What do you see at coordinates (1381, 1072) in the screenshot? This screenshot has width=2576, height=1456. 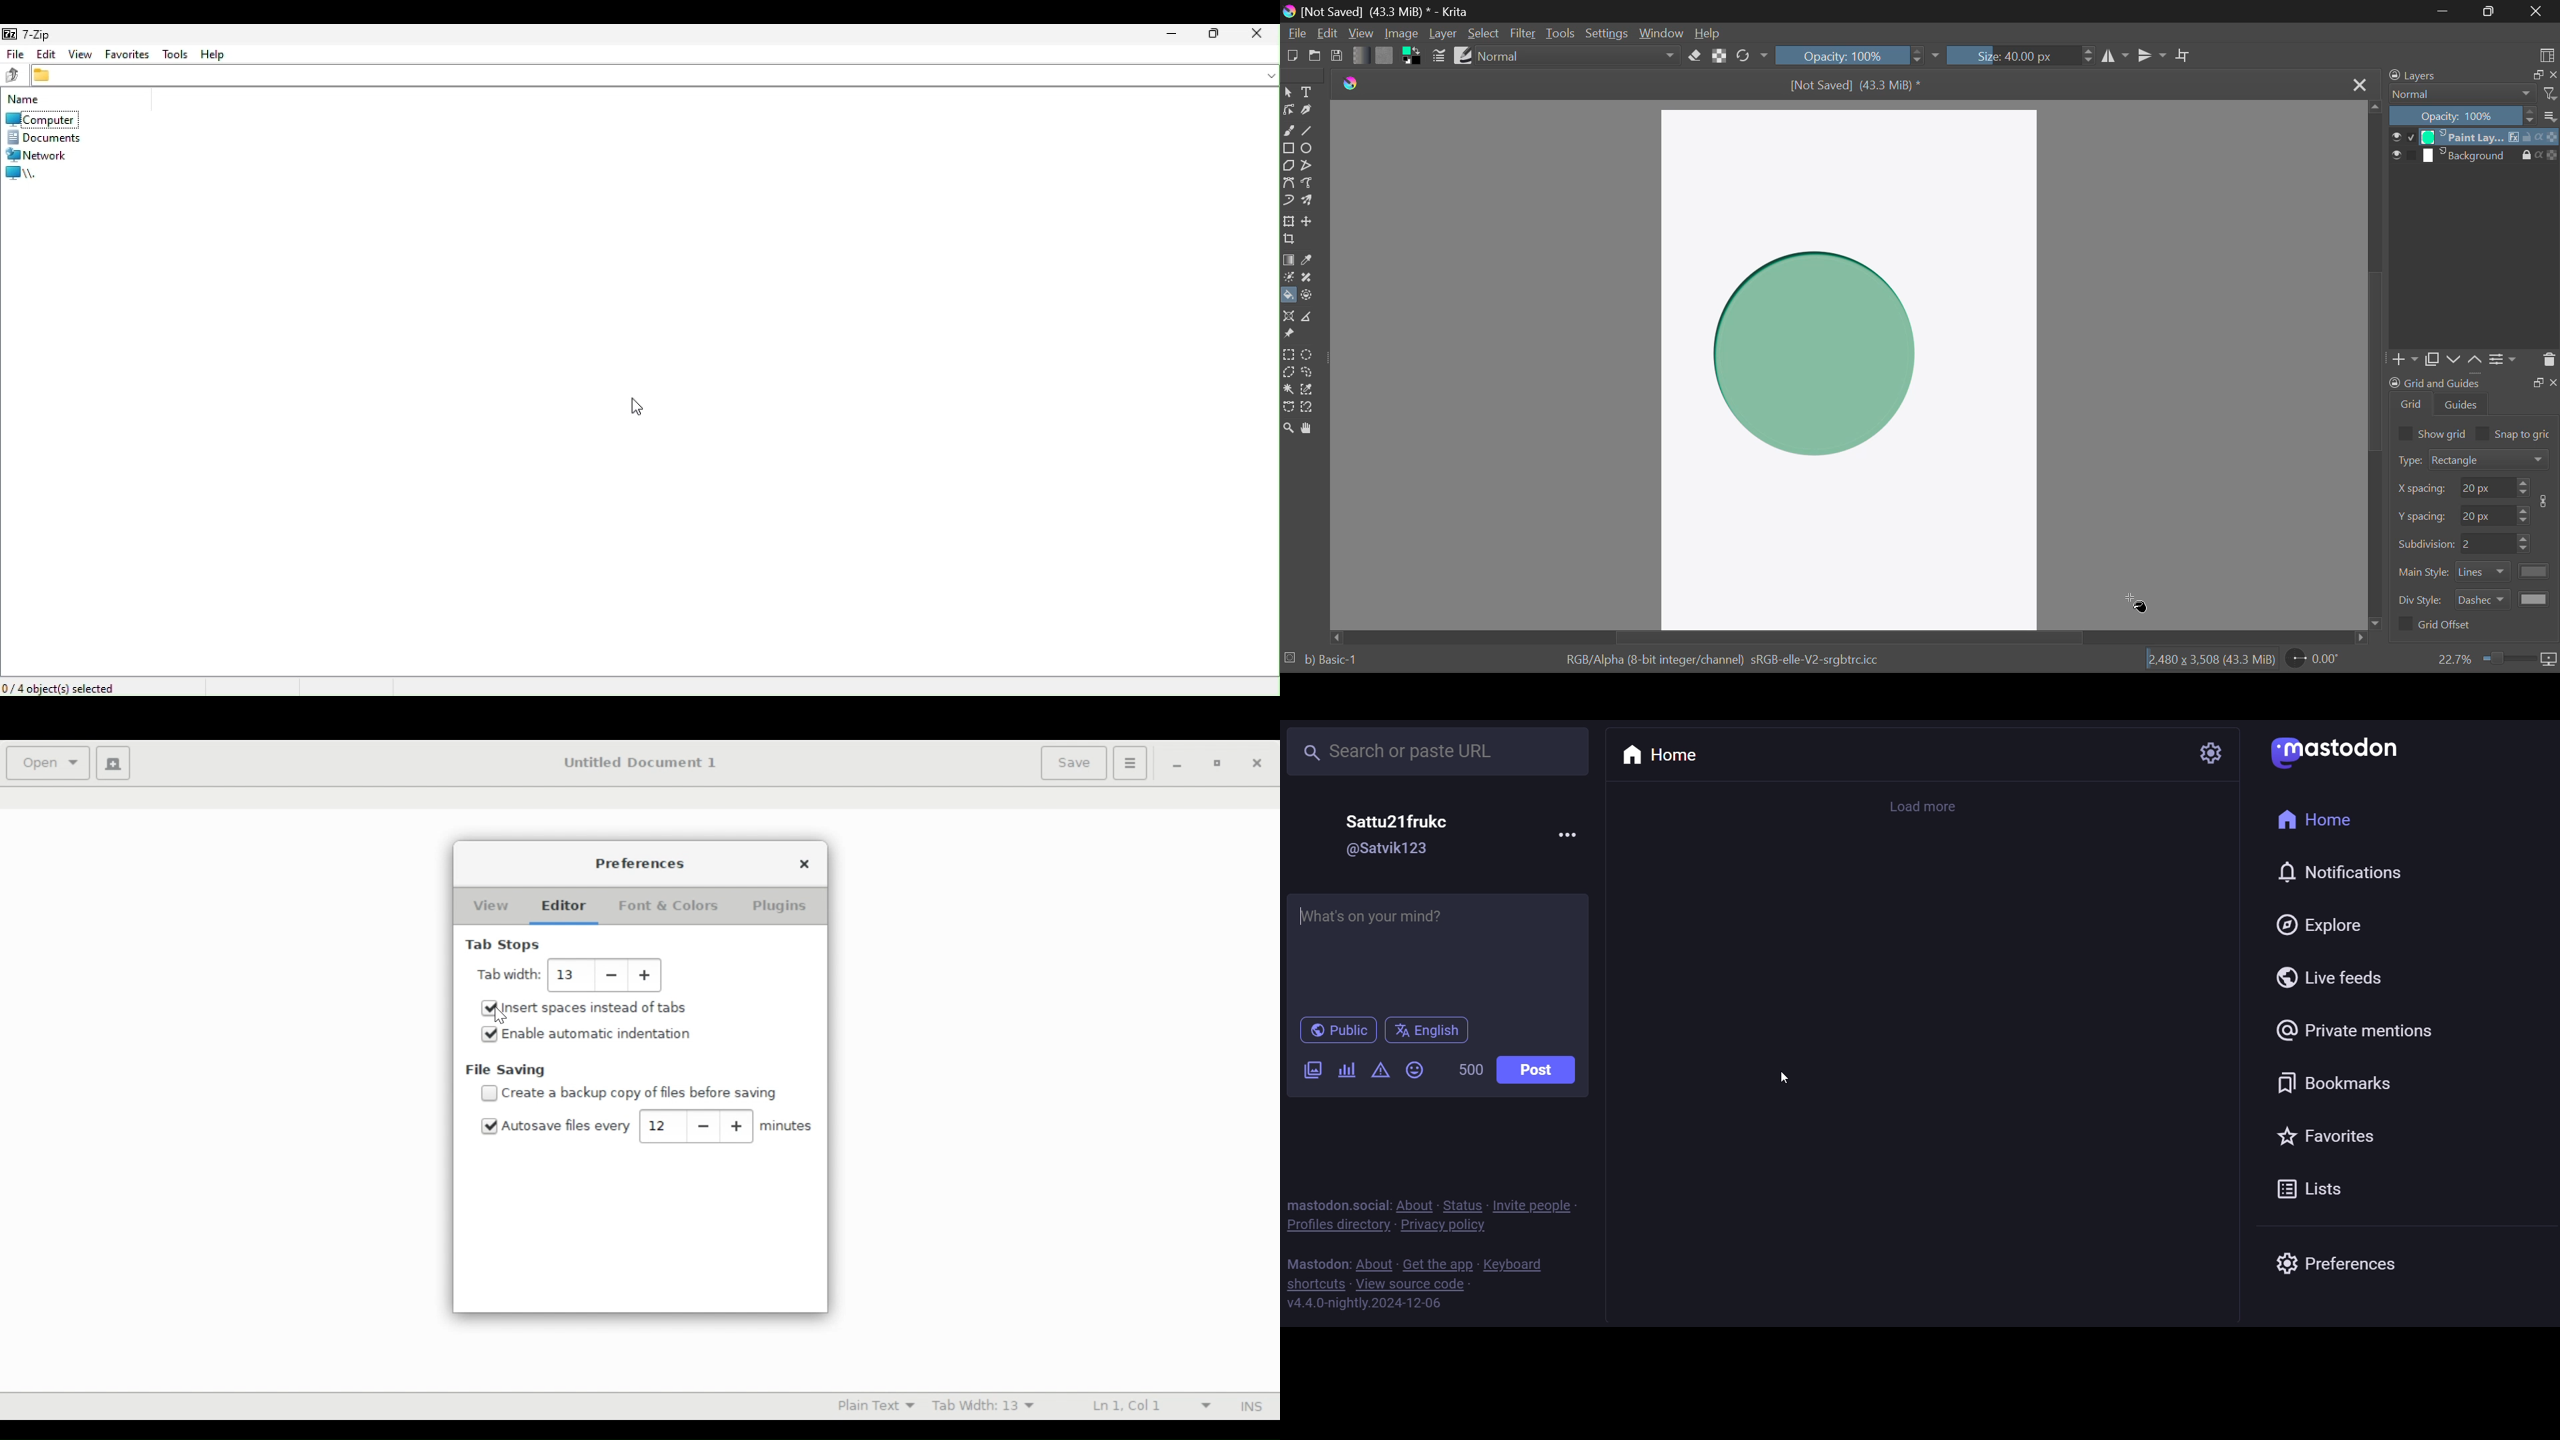 I see `content warning` at bounding box center [1381, 1072].